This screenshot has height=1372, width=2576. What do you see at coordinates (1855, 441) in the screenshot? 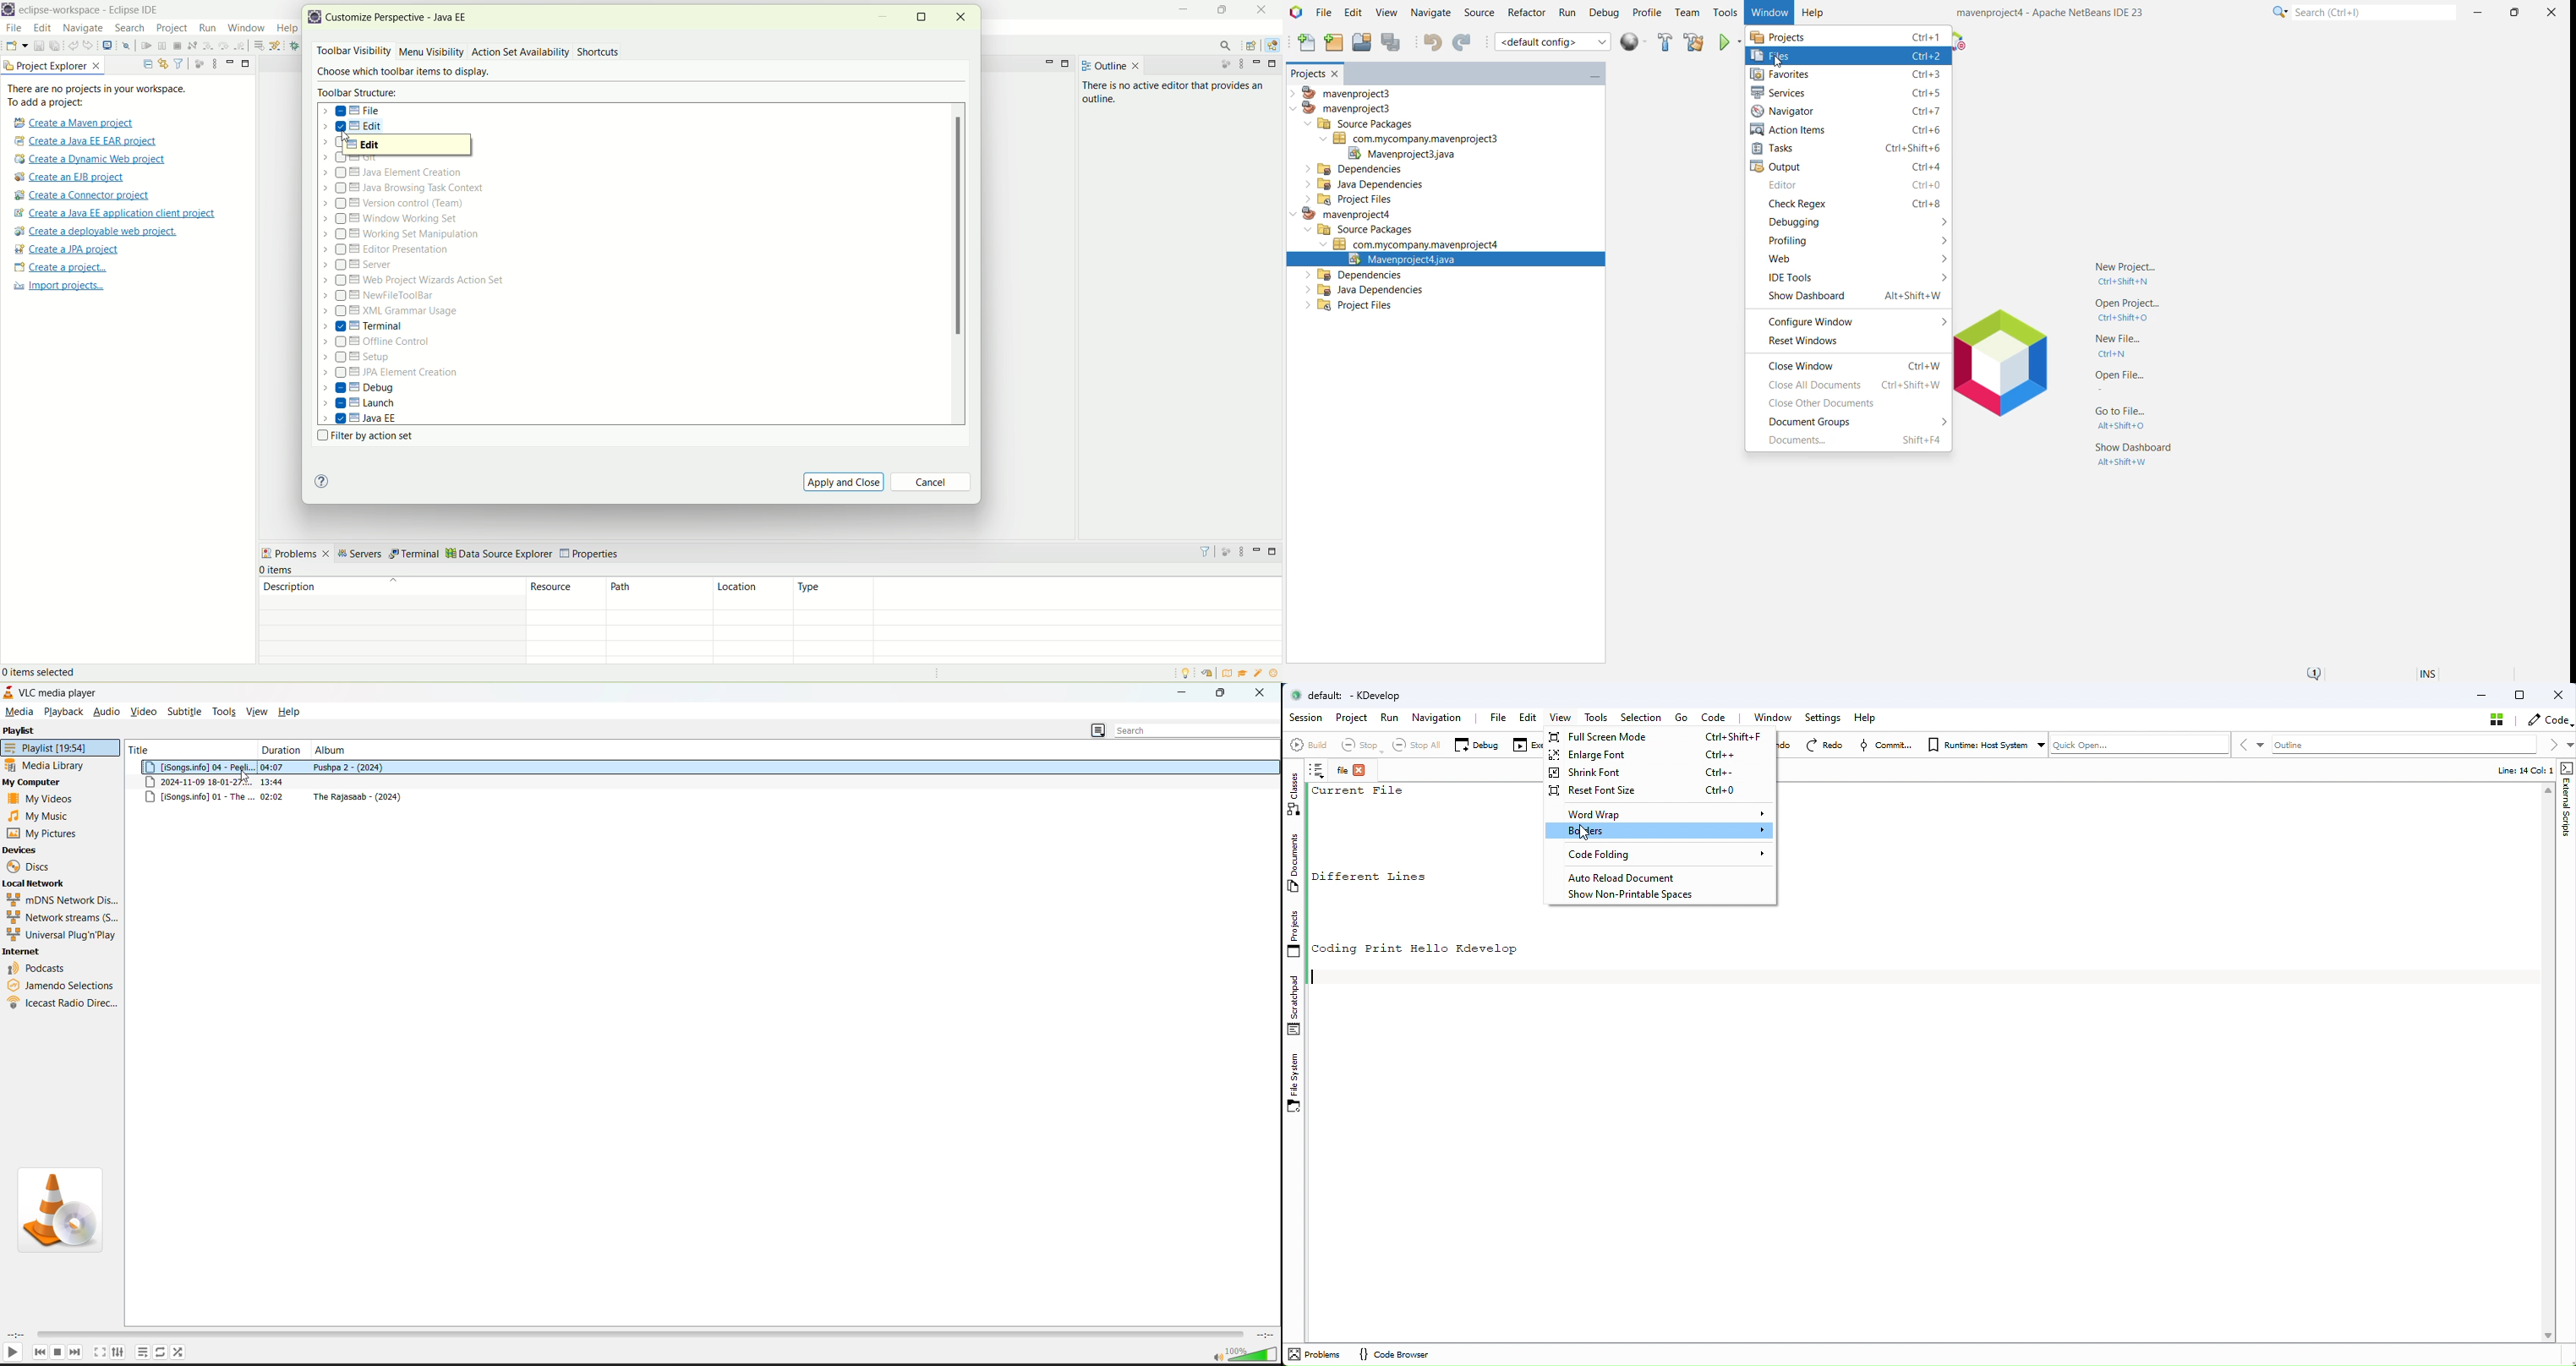
I see `Documents` at bounding box center [1855, 441].